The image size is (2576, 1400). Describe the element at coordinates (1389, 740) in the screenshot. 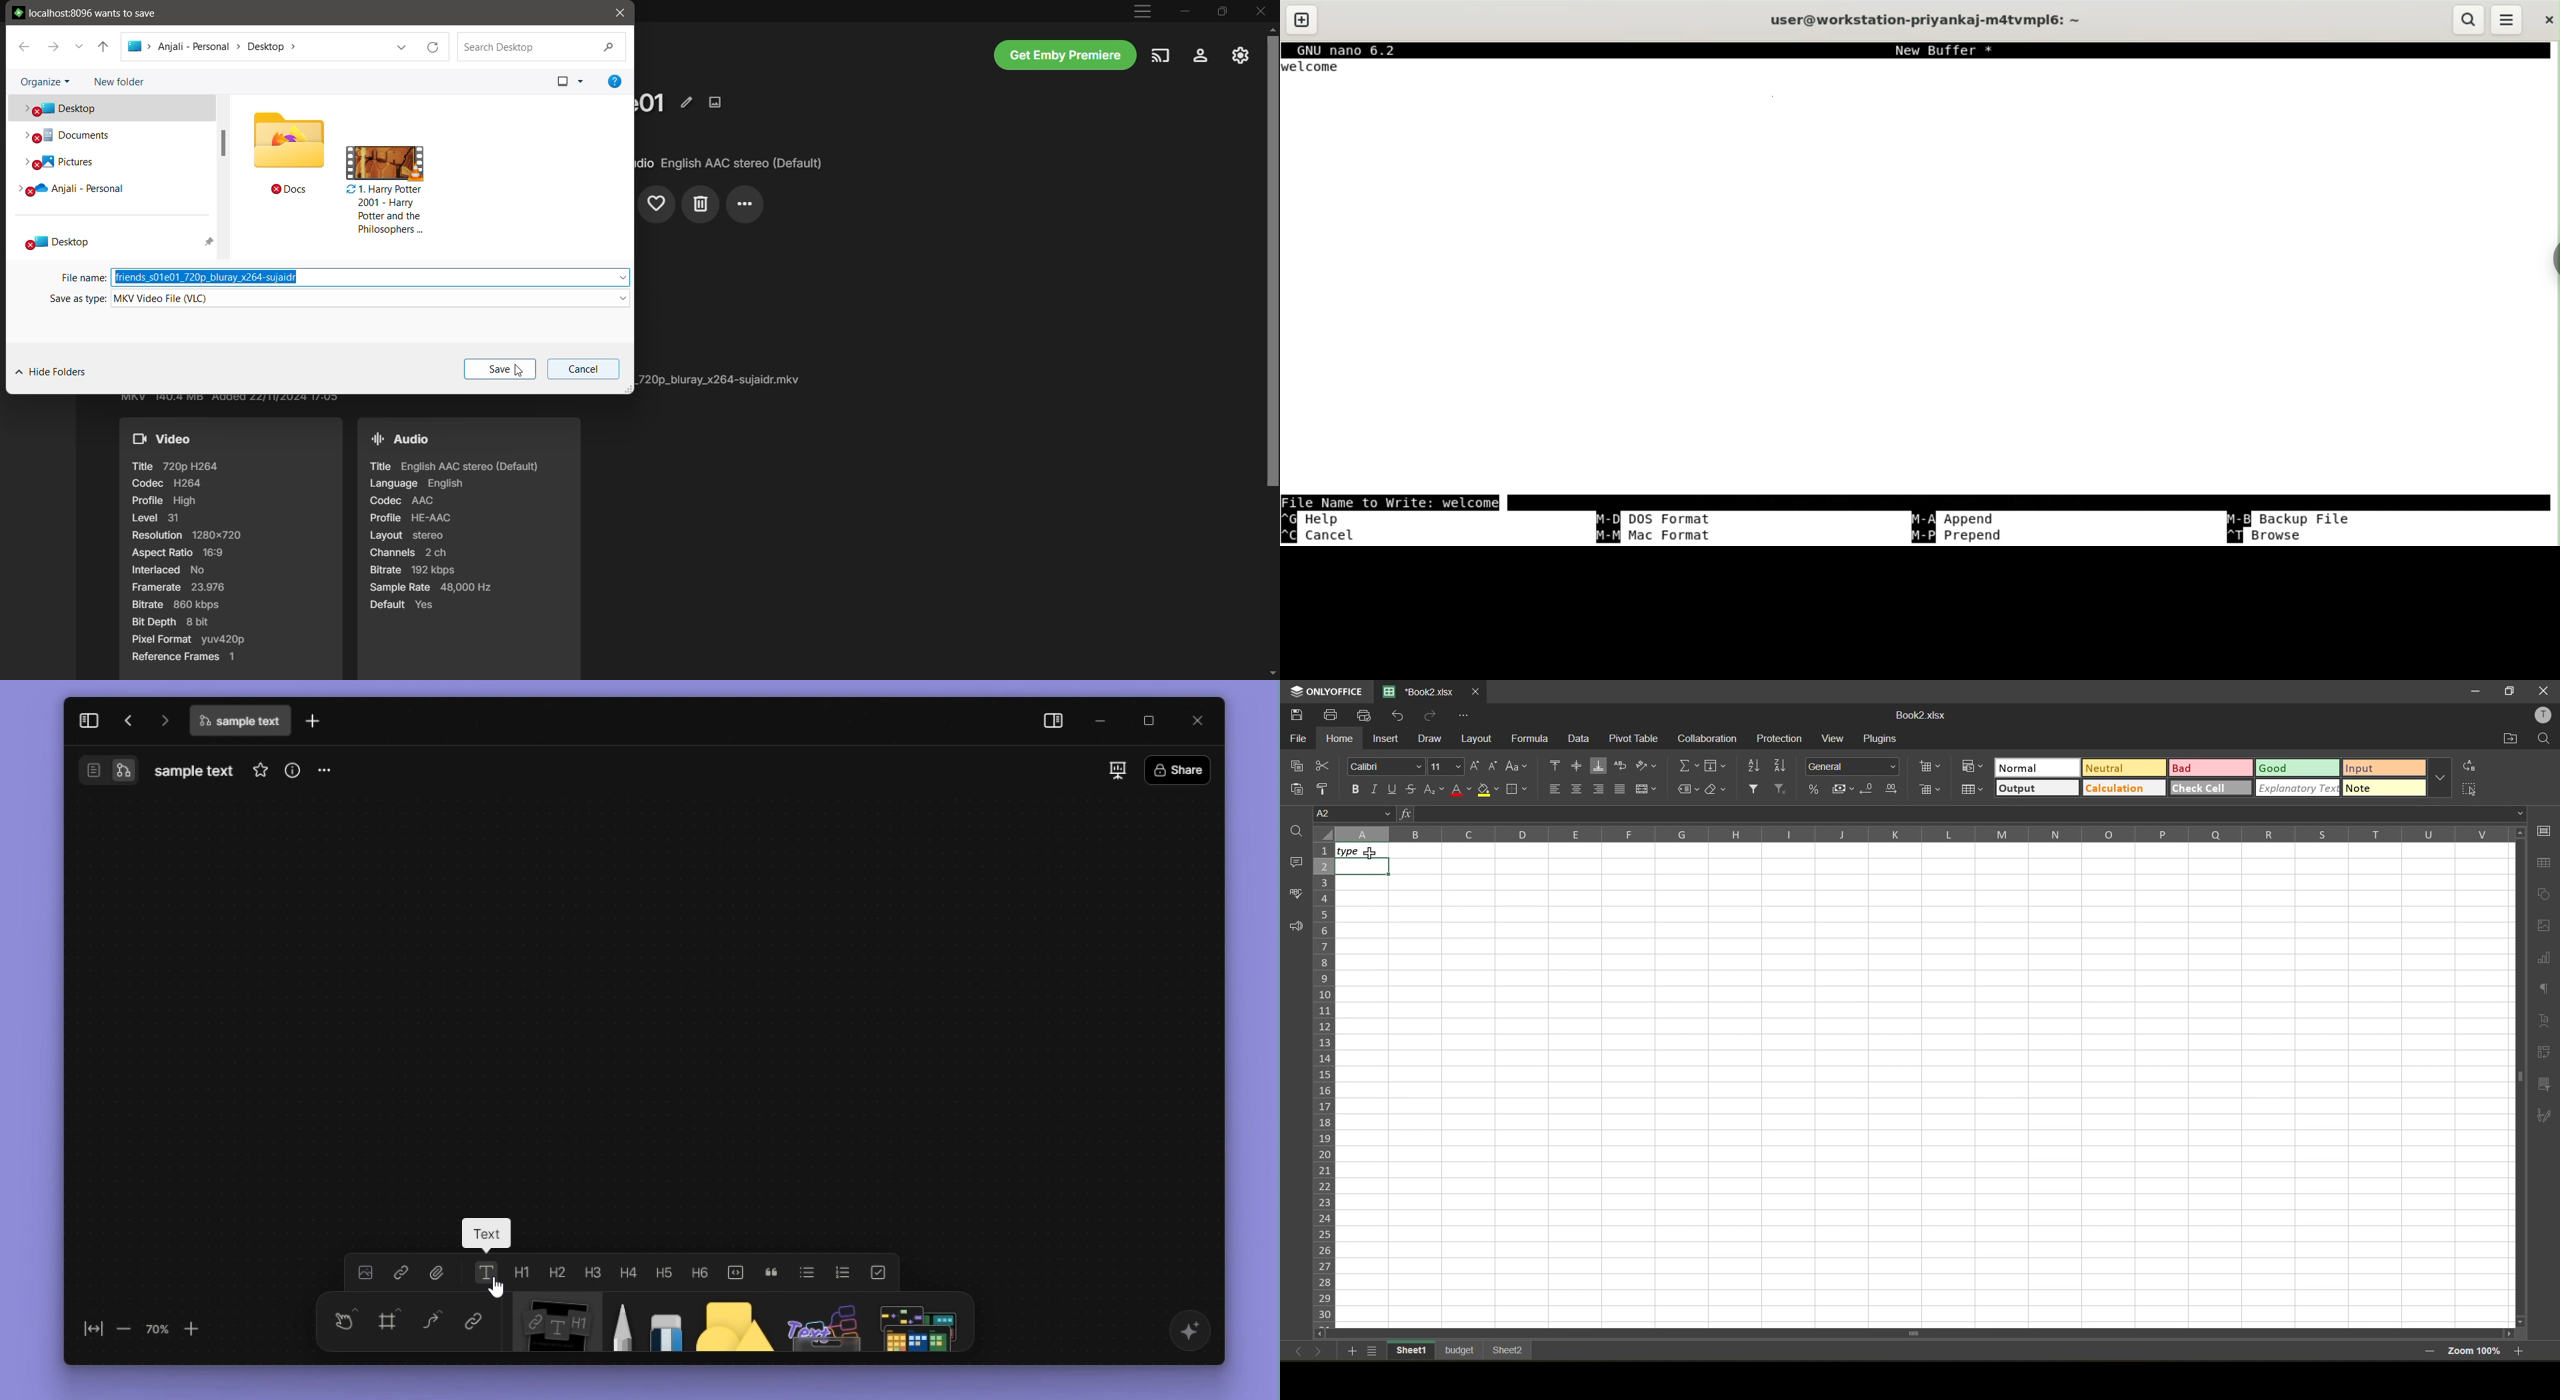

I see `insert` at that location.